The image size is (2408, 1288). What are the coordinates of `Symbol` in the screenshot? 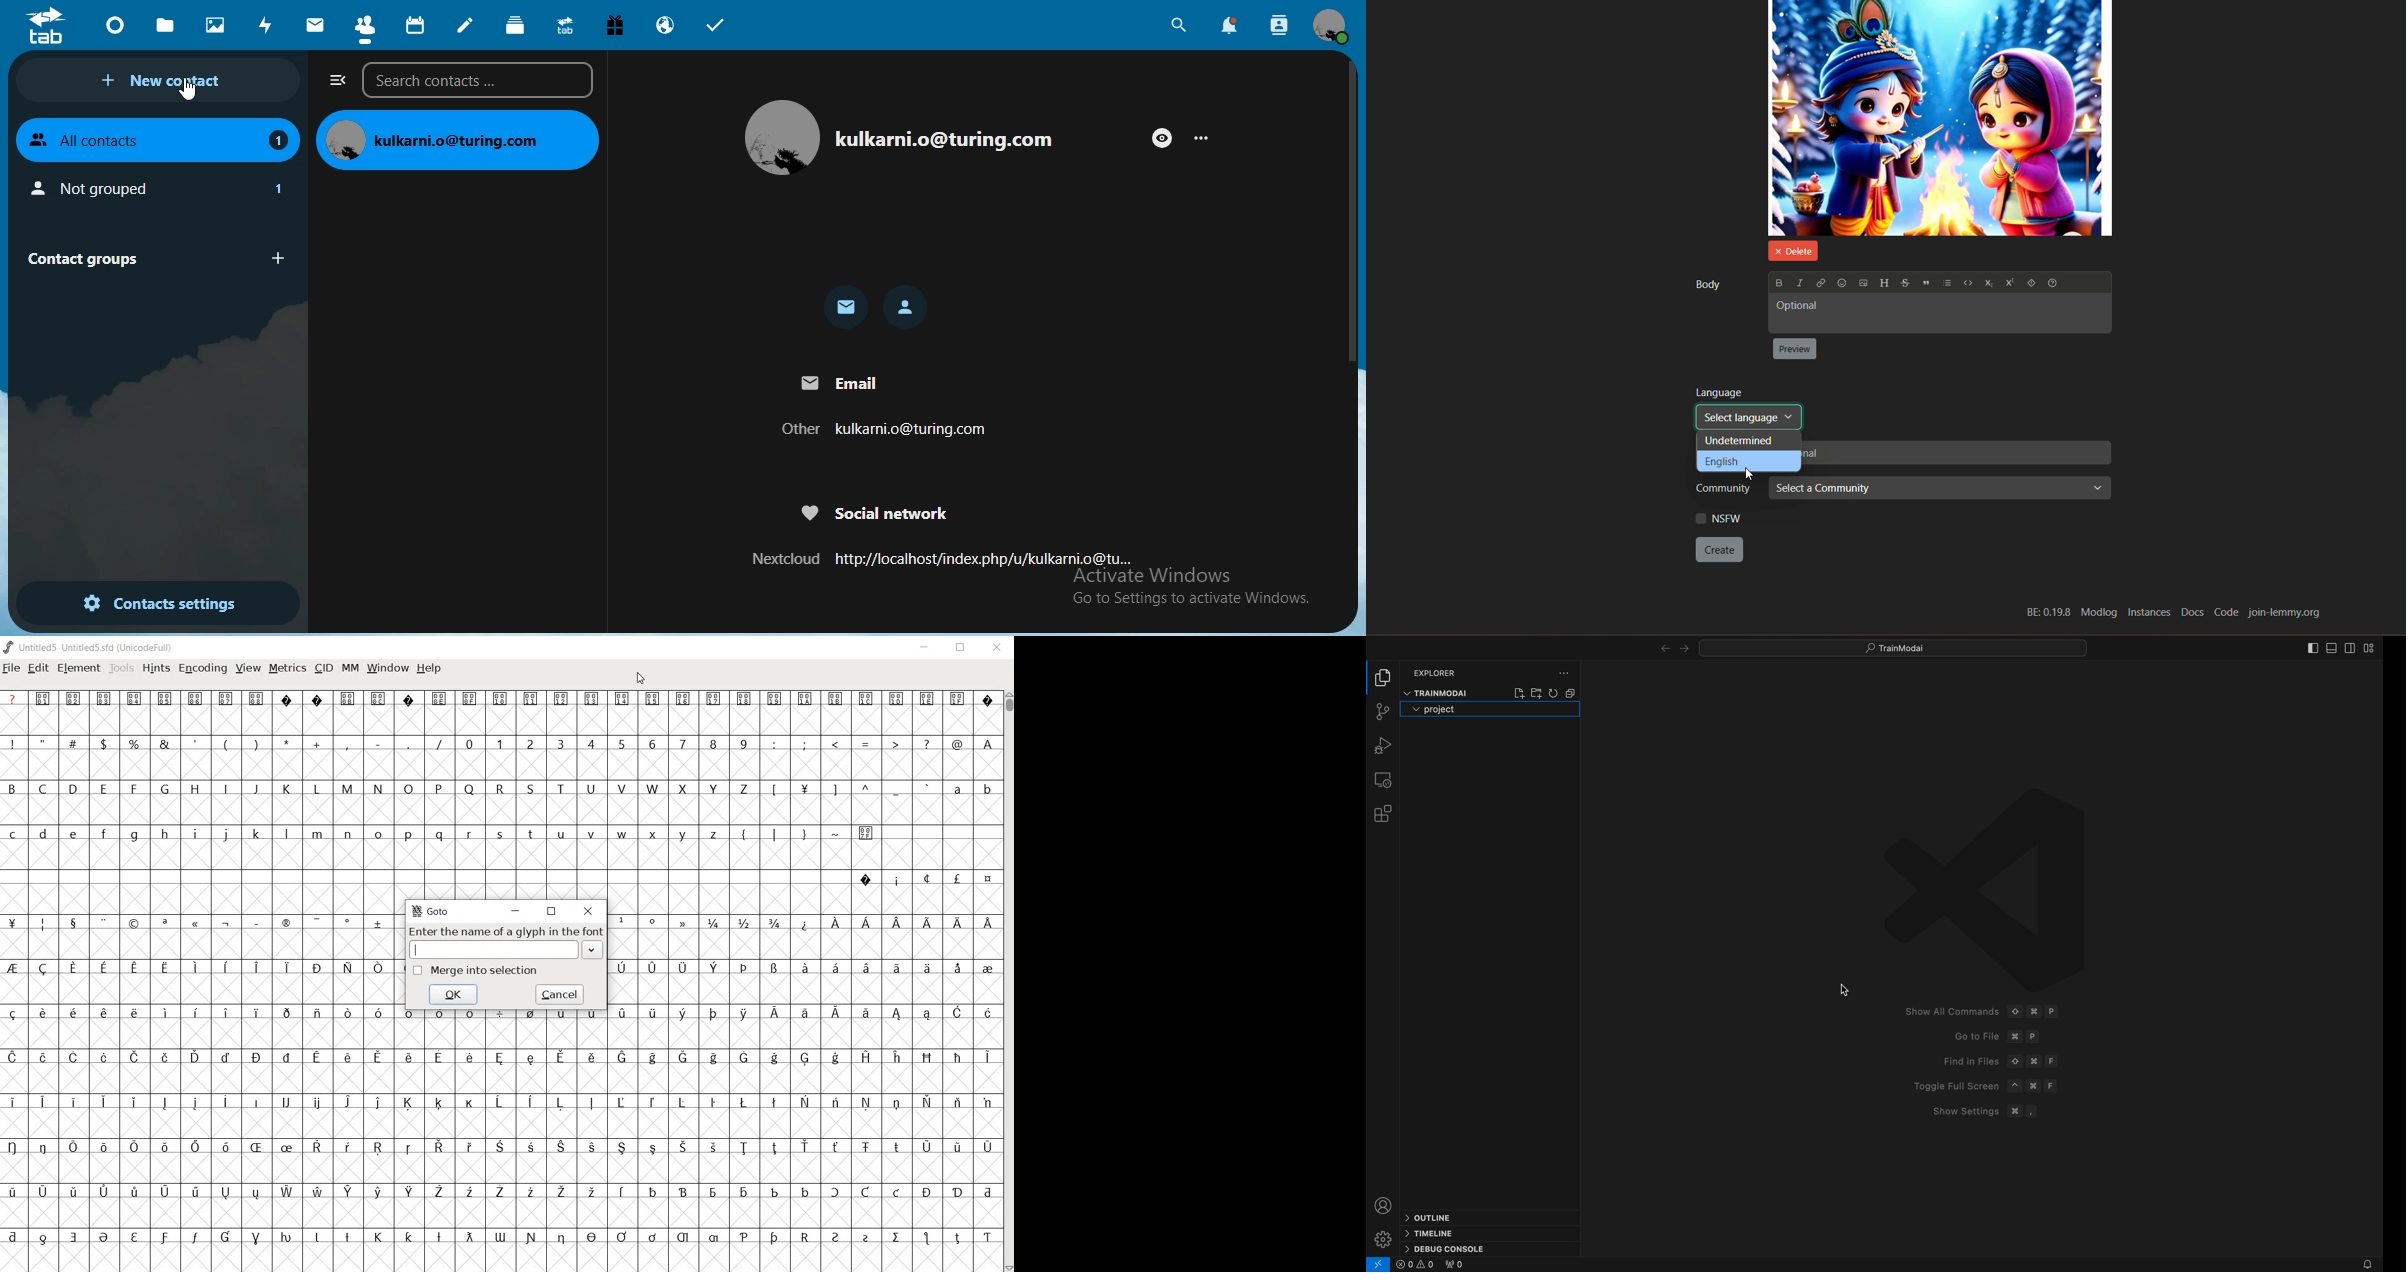 It's located at (745, 1148).